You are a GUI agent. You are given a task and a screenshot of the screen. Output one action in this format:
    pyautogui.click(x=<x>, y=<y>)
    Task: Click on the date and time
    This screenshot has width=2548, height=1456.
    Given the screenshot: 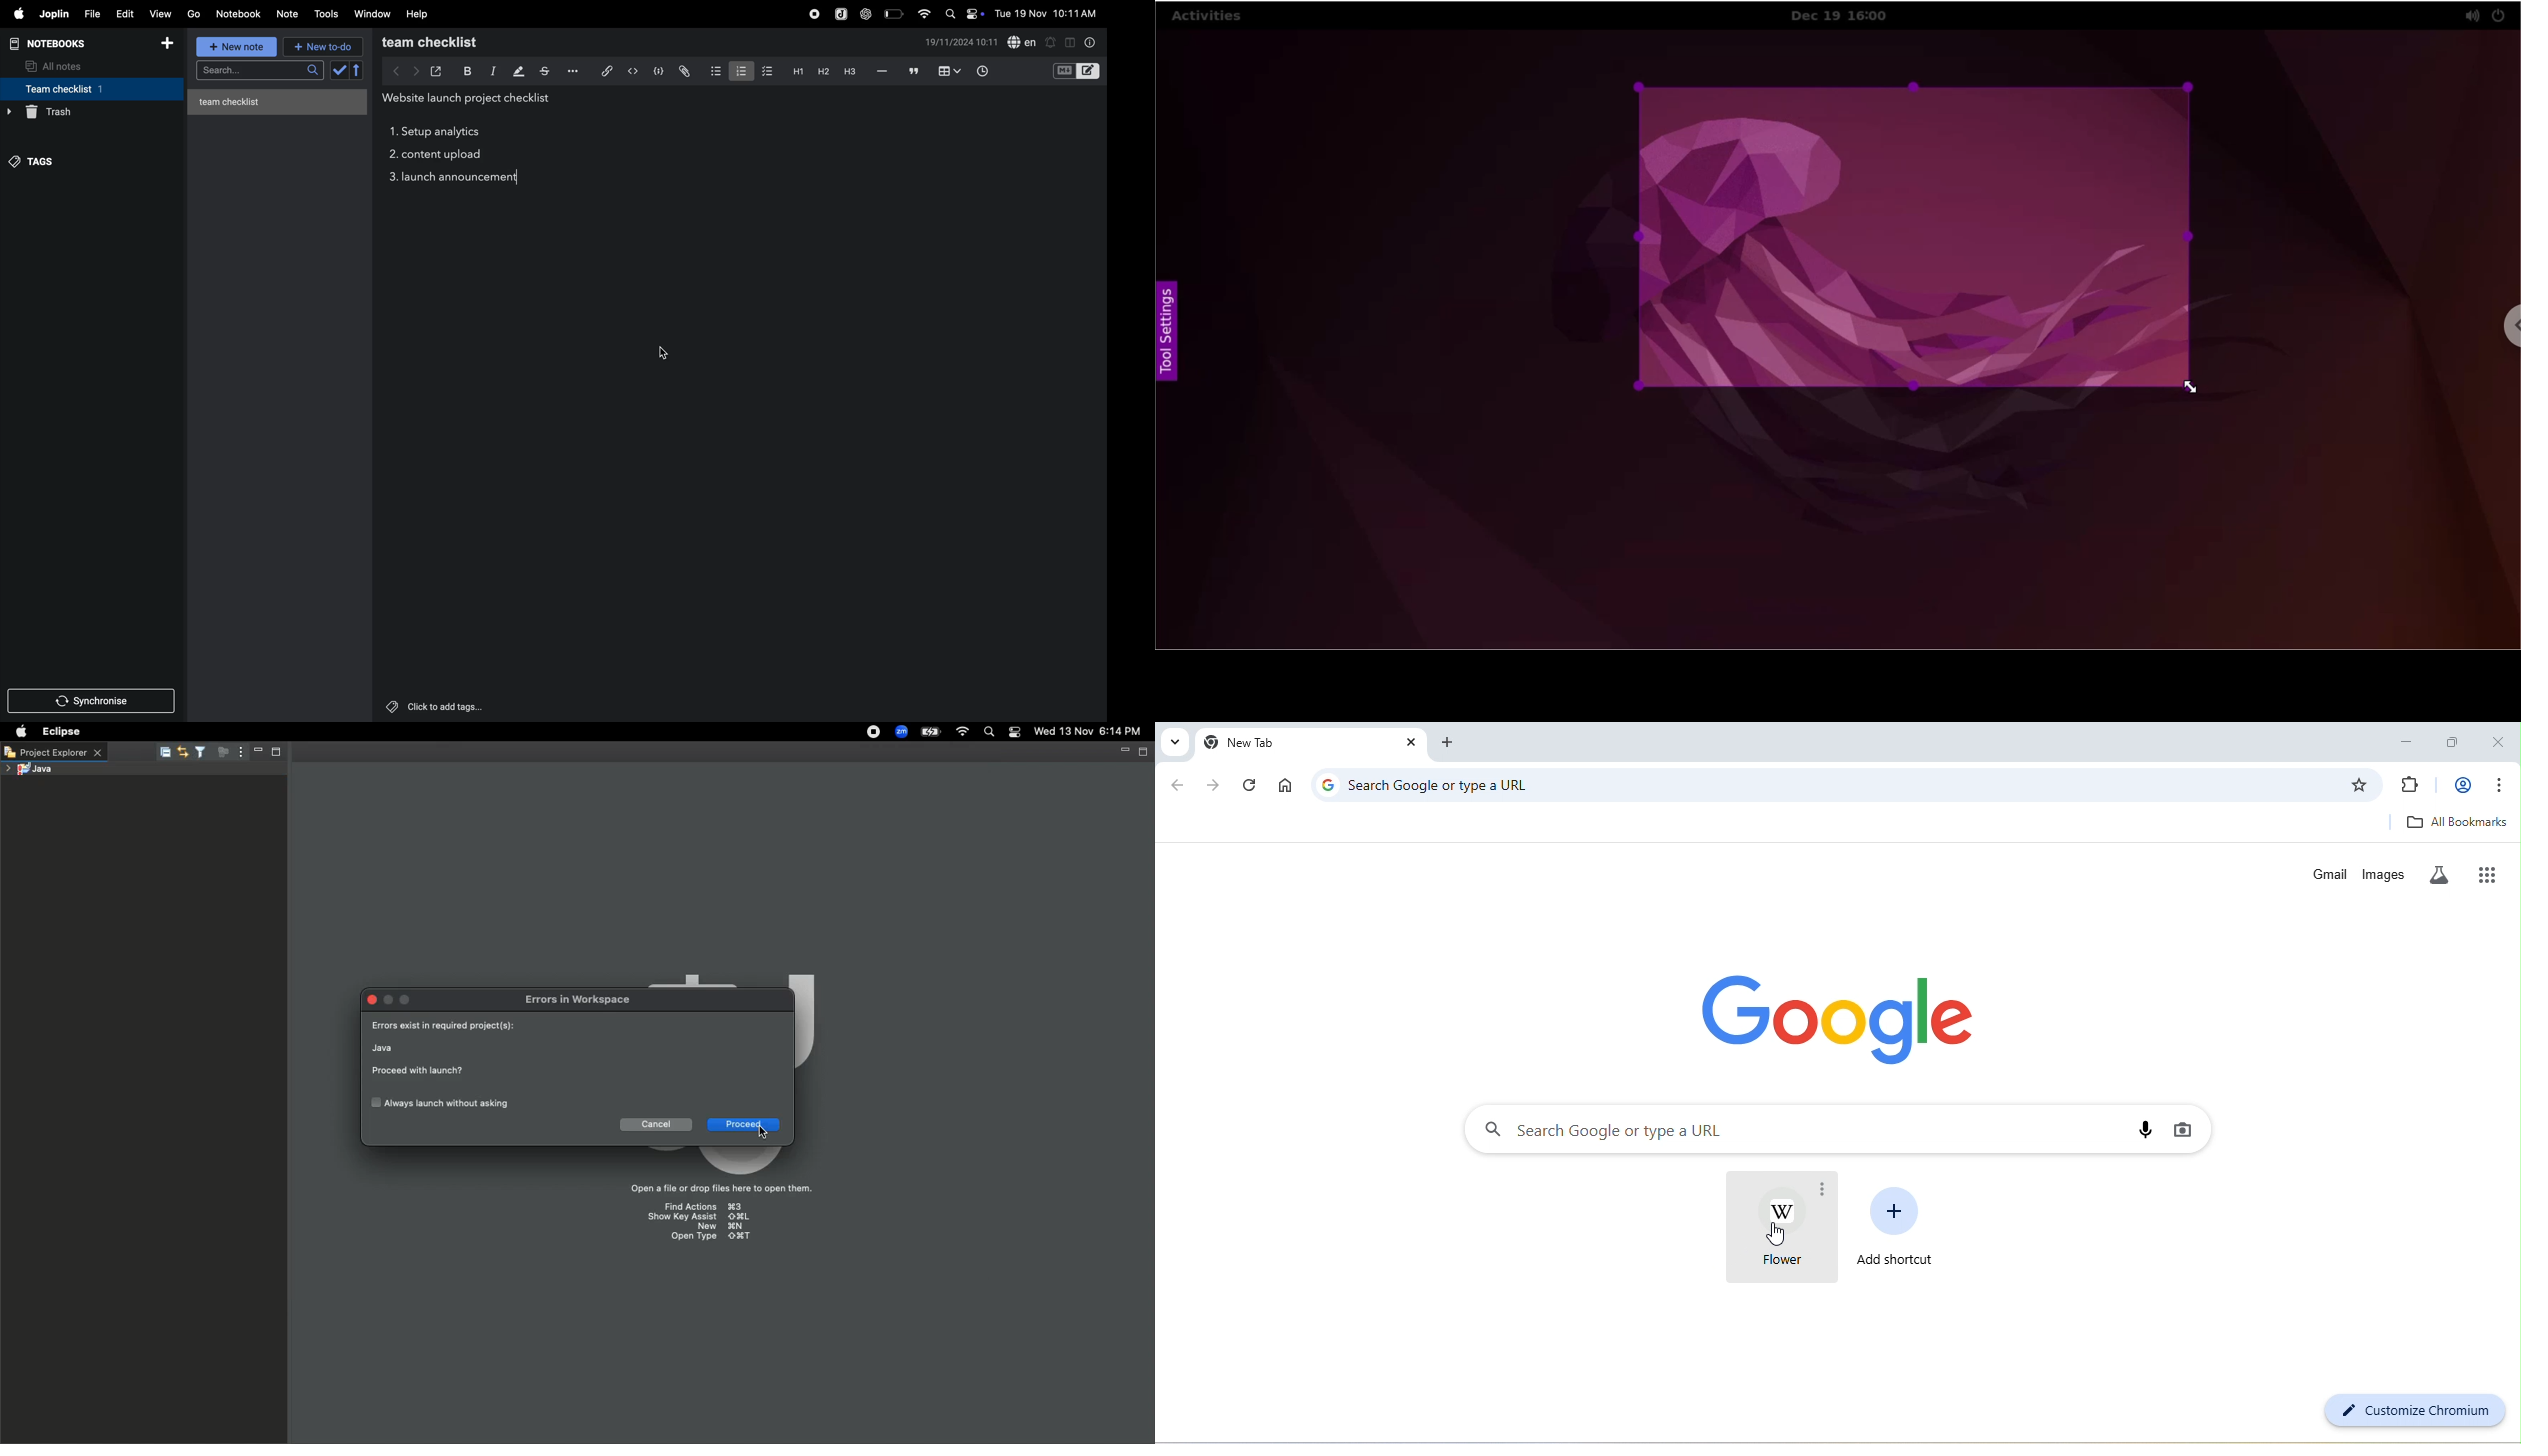 What is the action you would take?
    pyautogui.click(x=962, y=43)
    